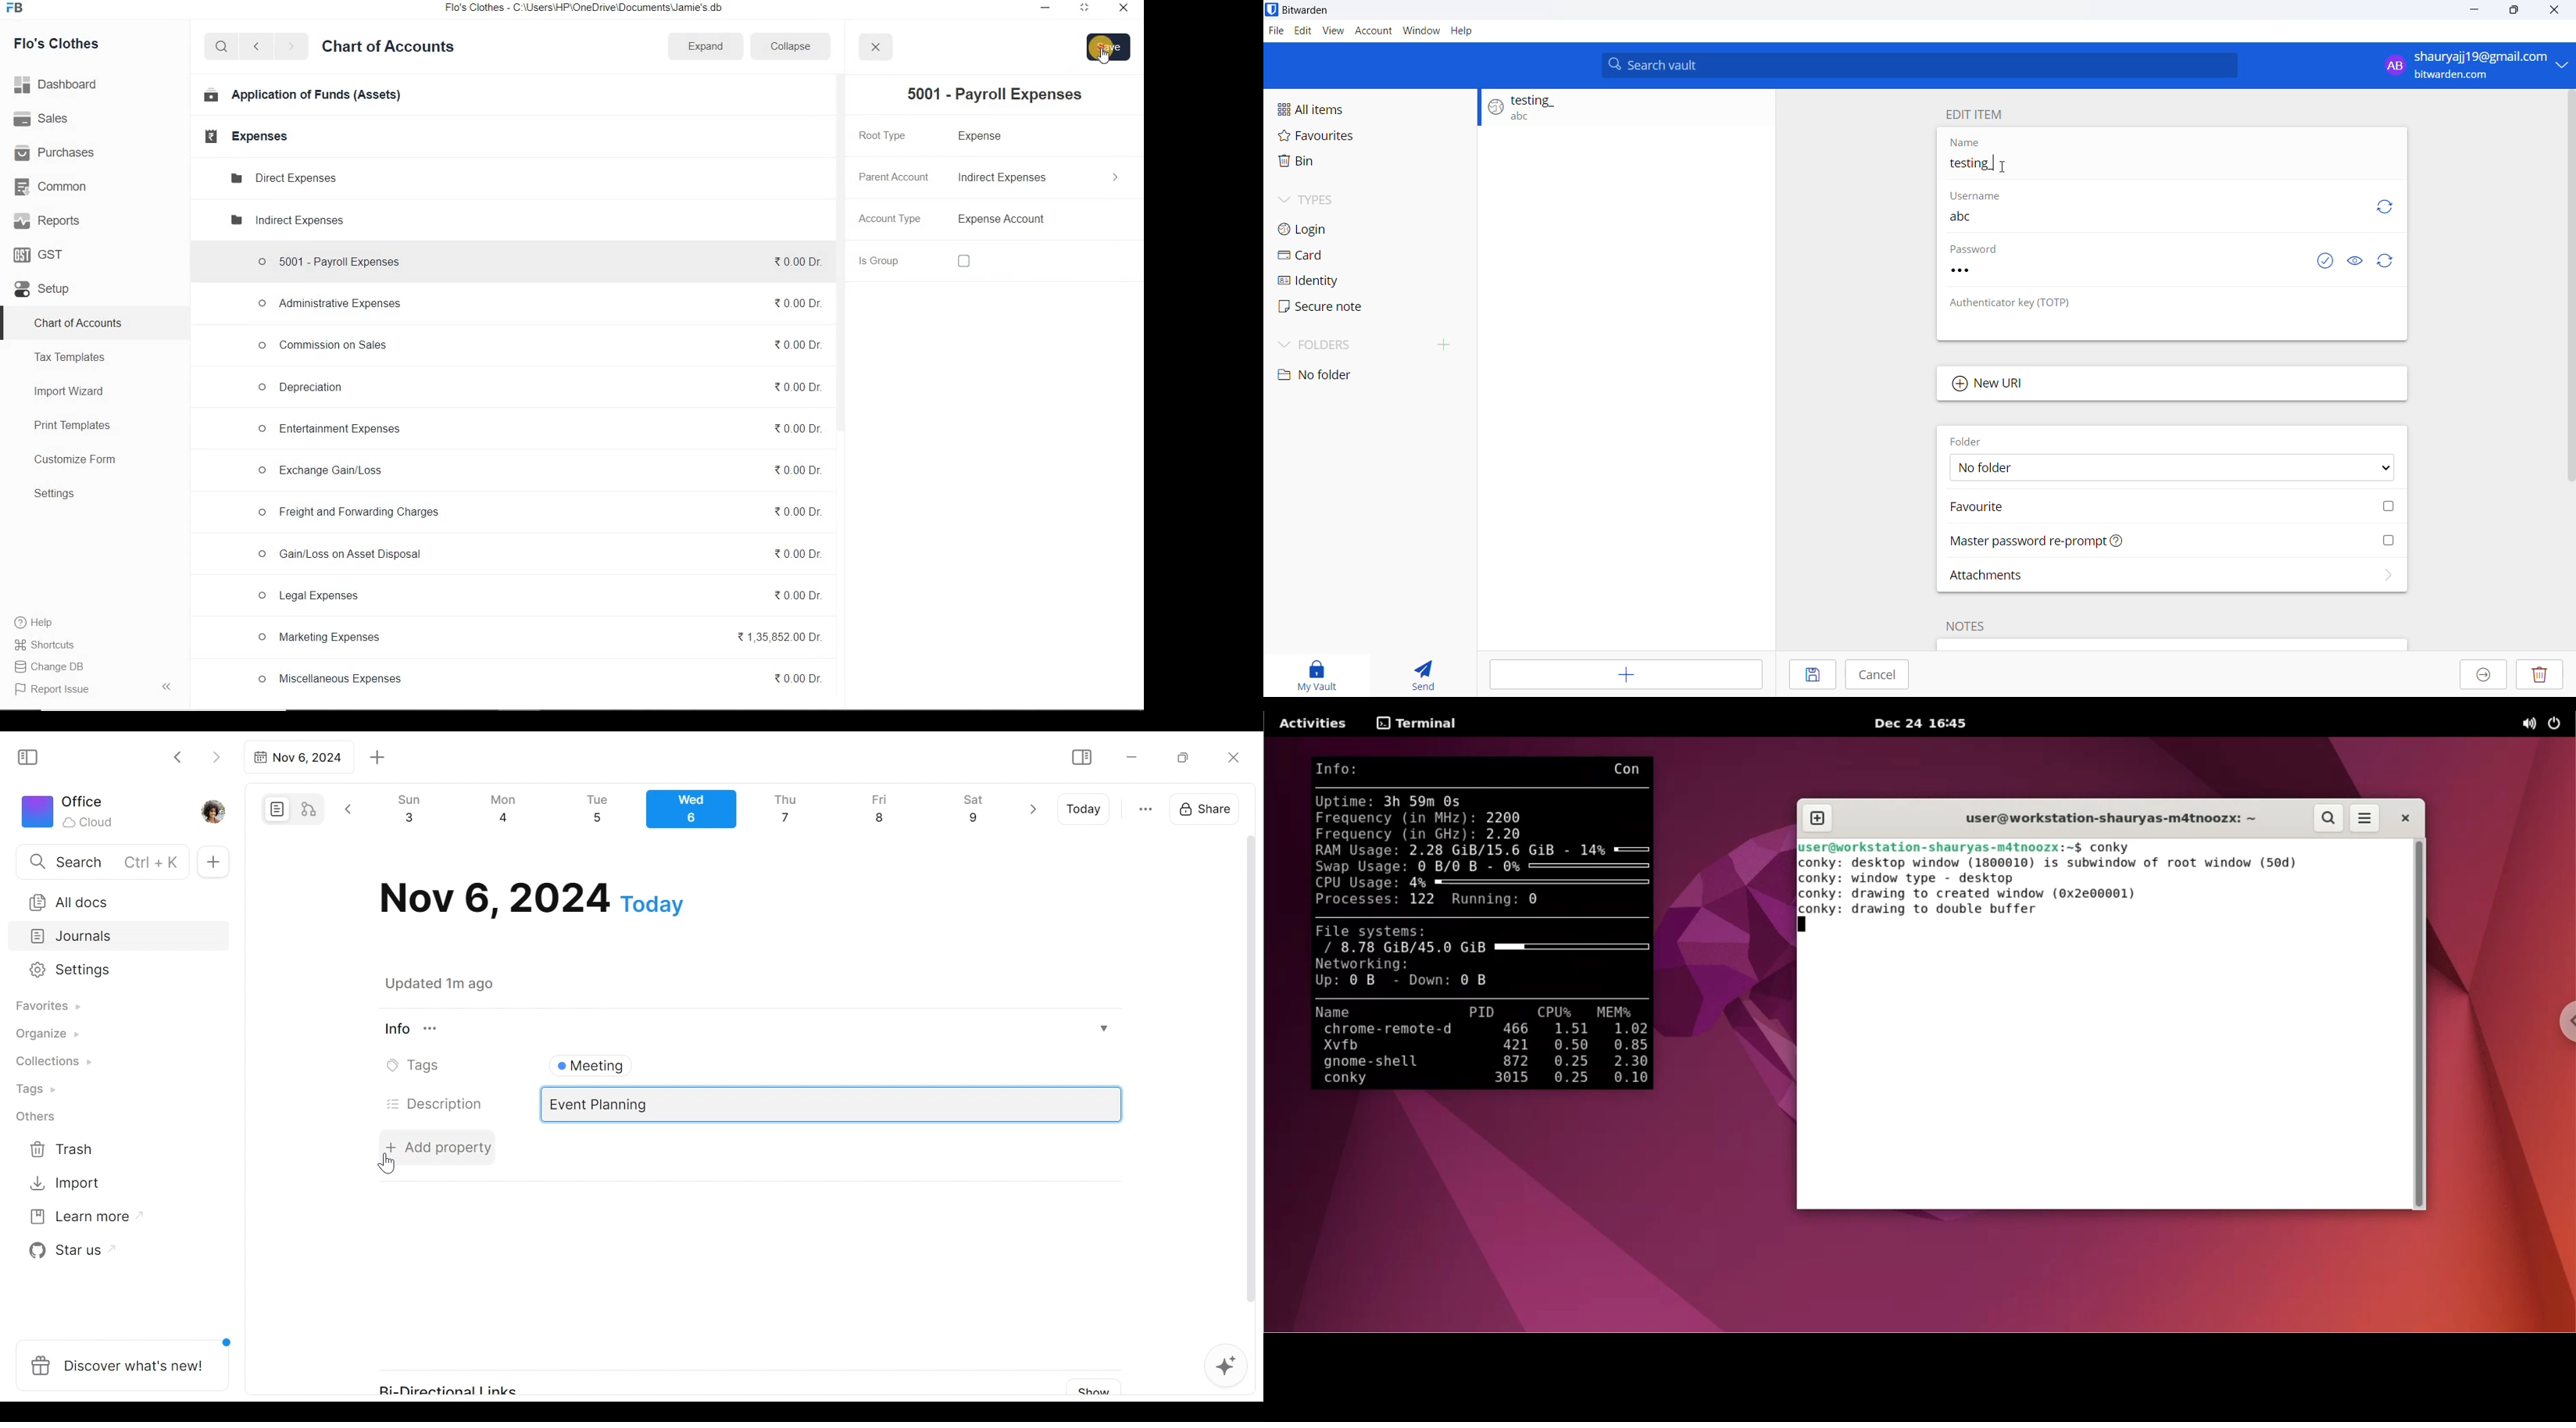 Image resolution: width=2576 pixels, height=1428 pixels. I want to click on application logo, so click(1272, 10).